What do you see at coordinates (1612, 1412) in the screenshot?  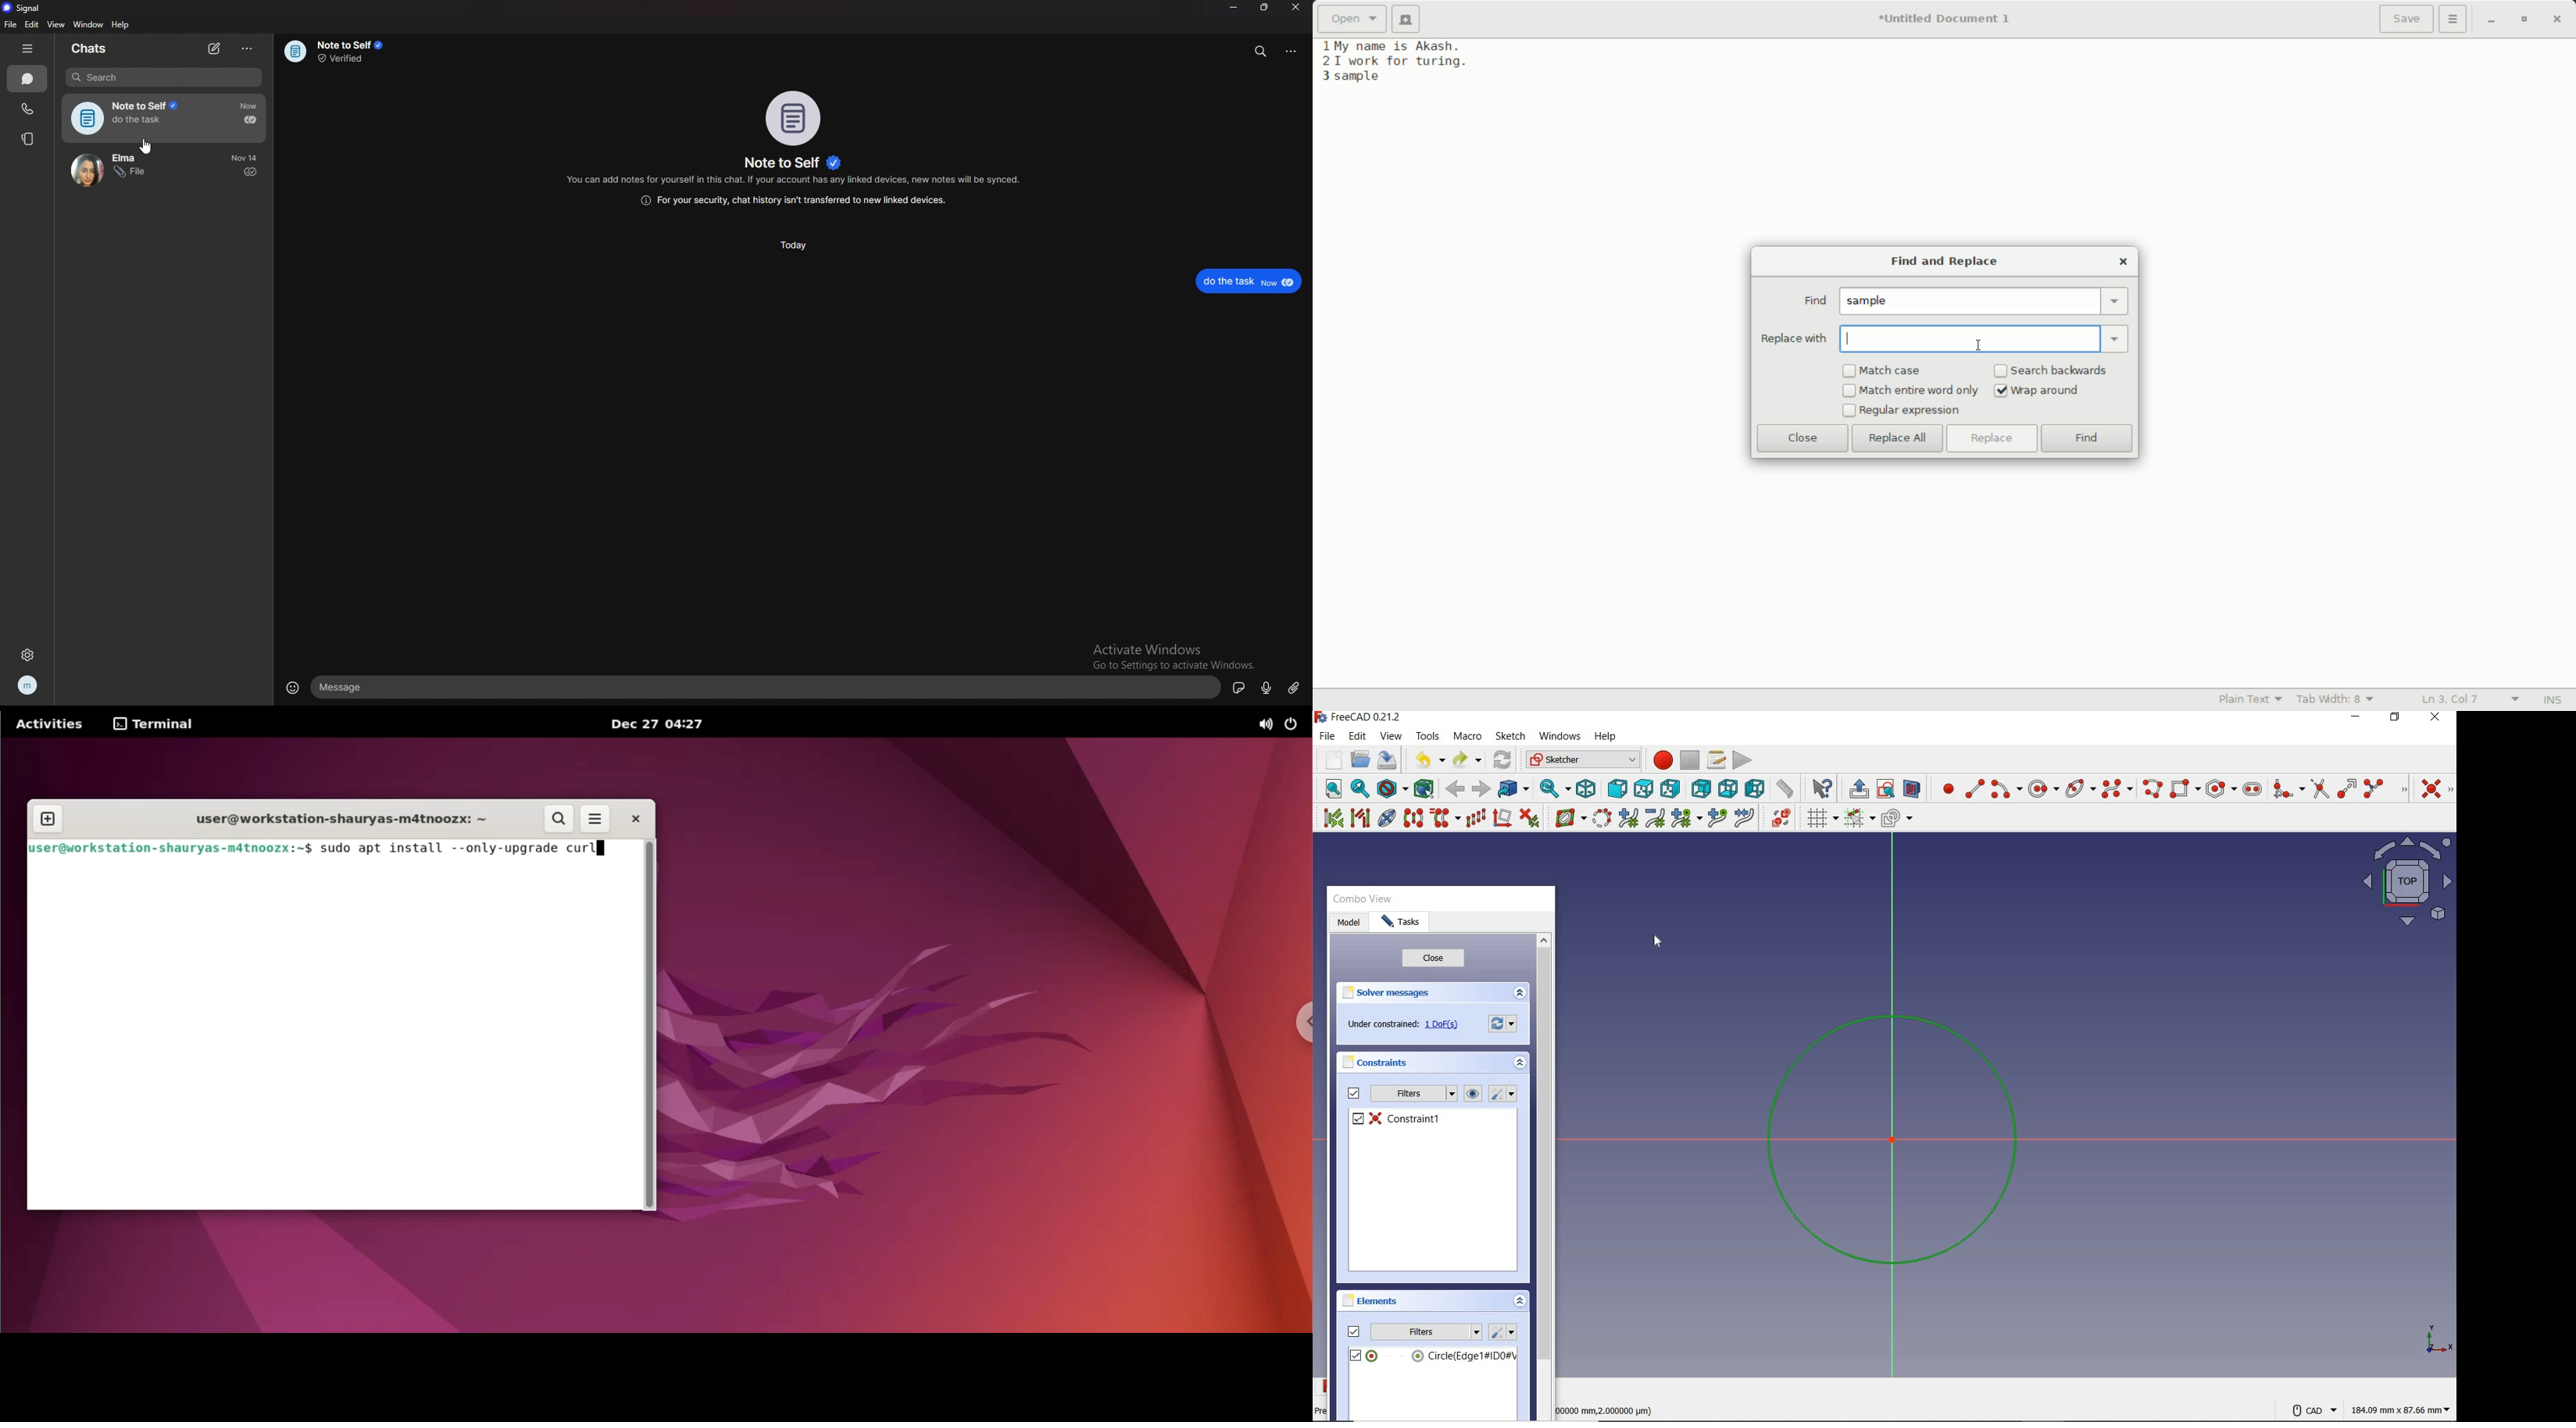 I see `measuremts` at bounding box center [1612, 1412].